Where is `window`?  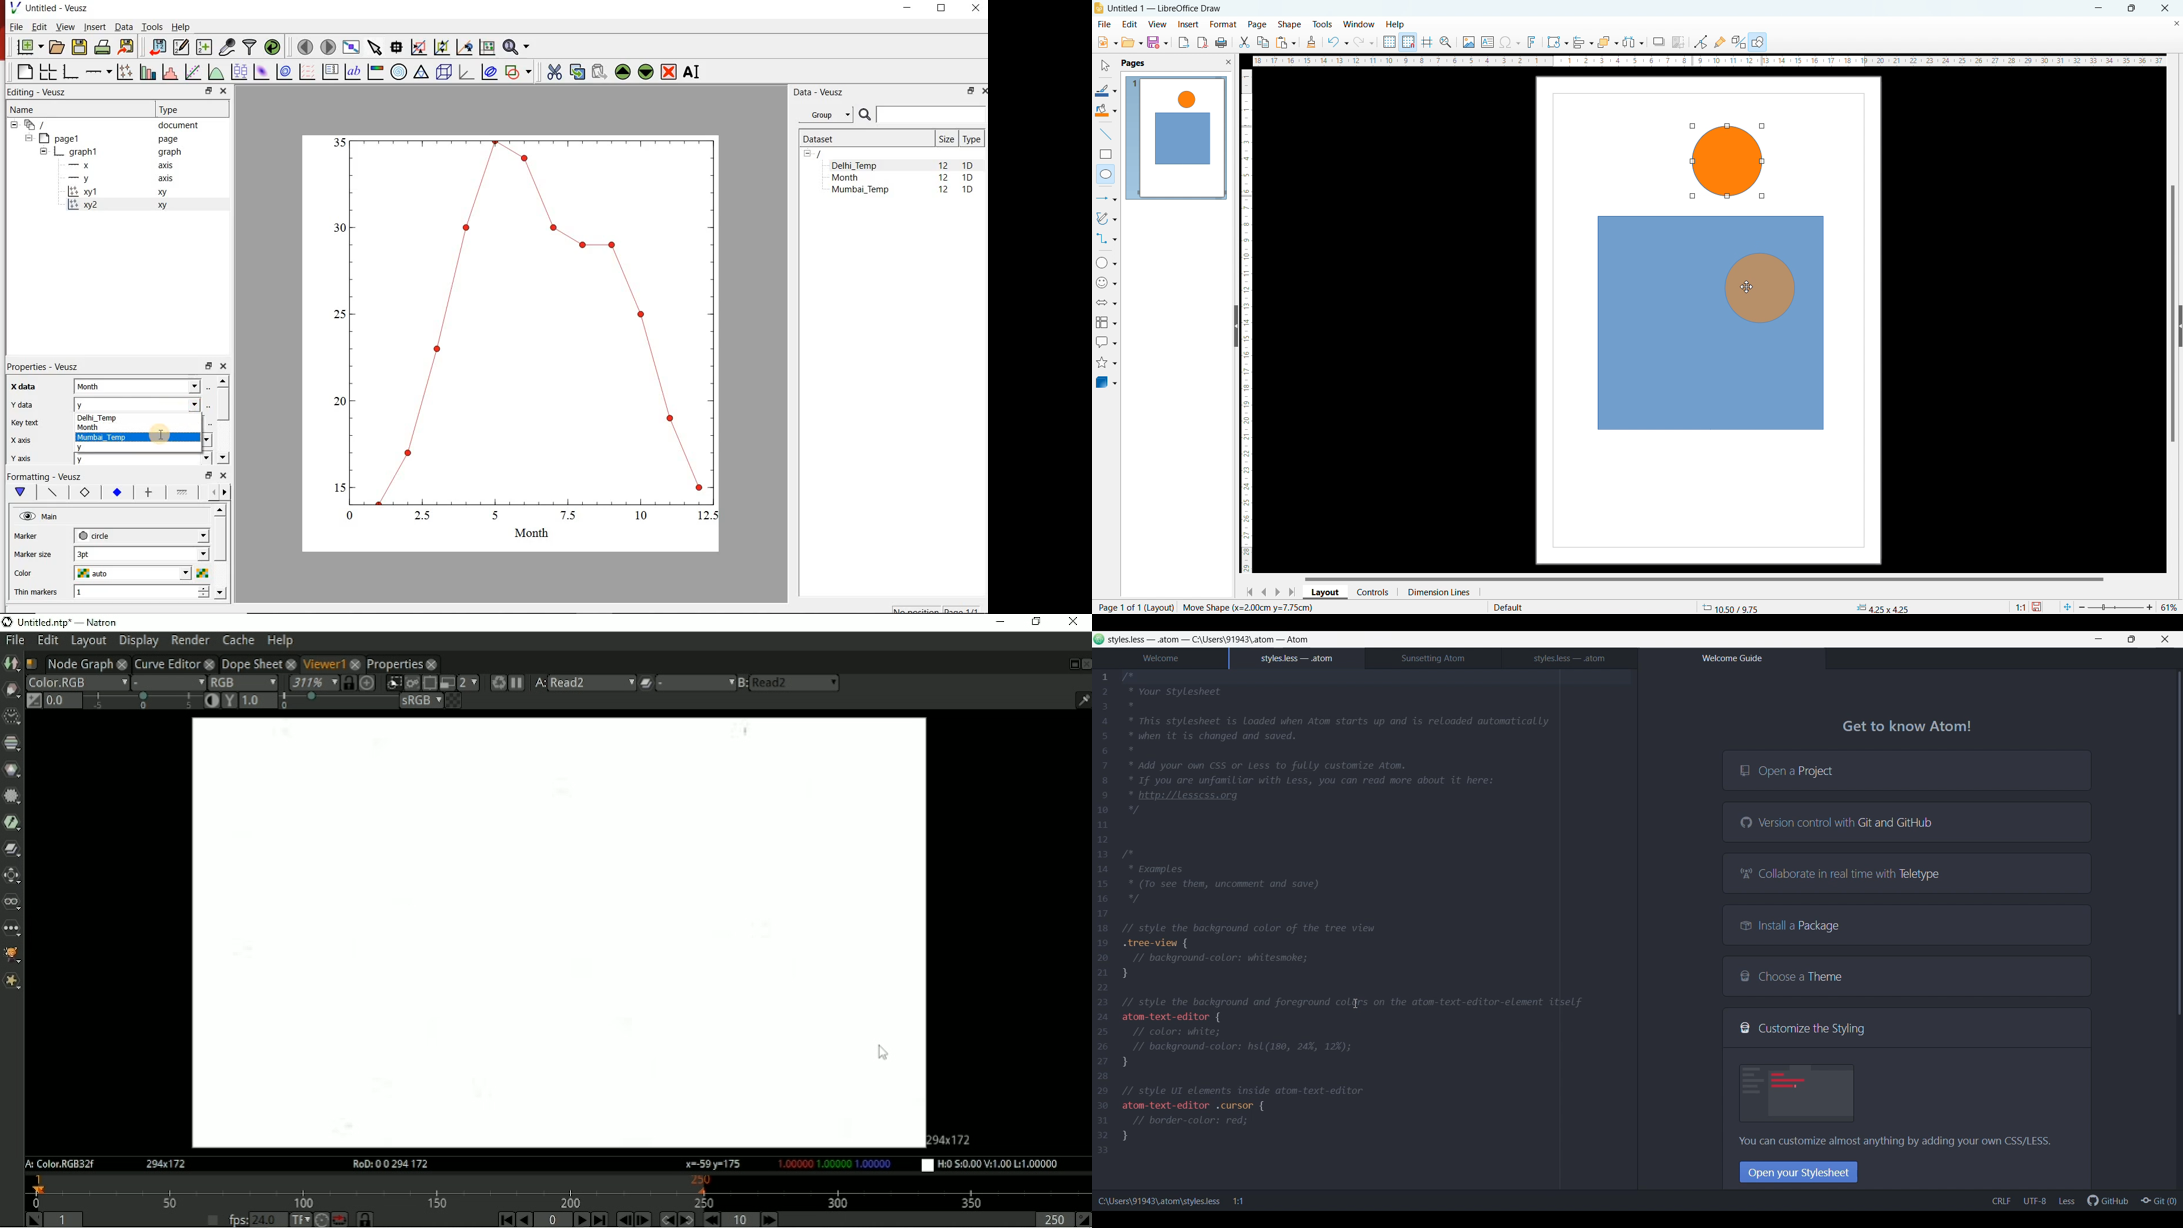
window is located at coordinates (1360, 25).